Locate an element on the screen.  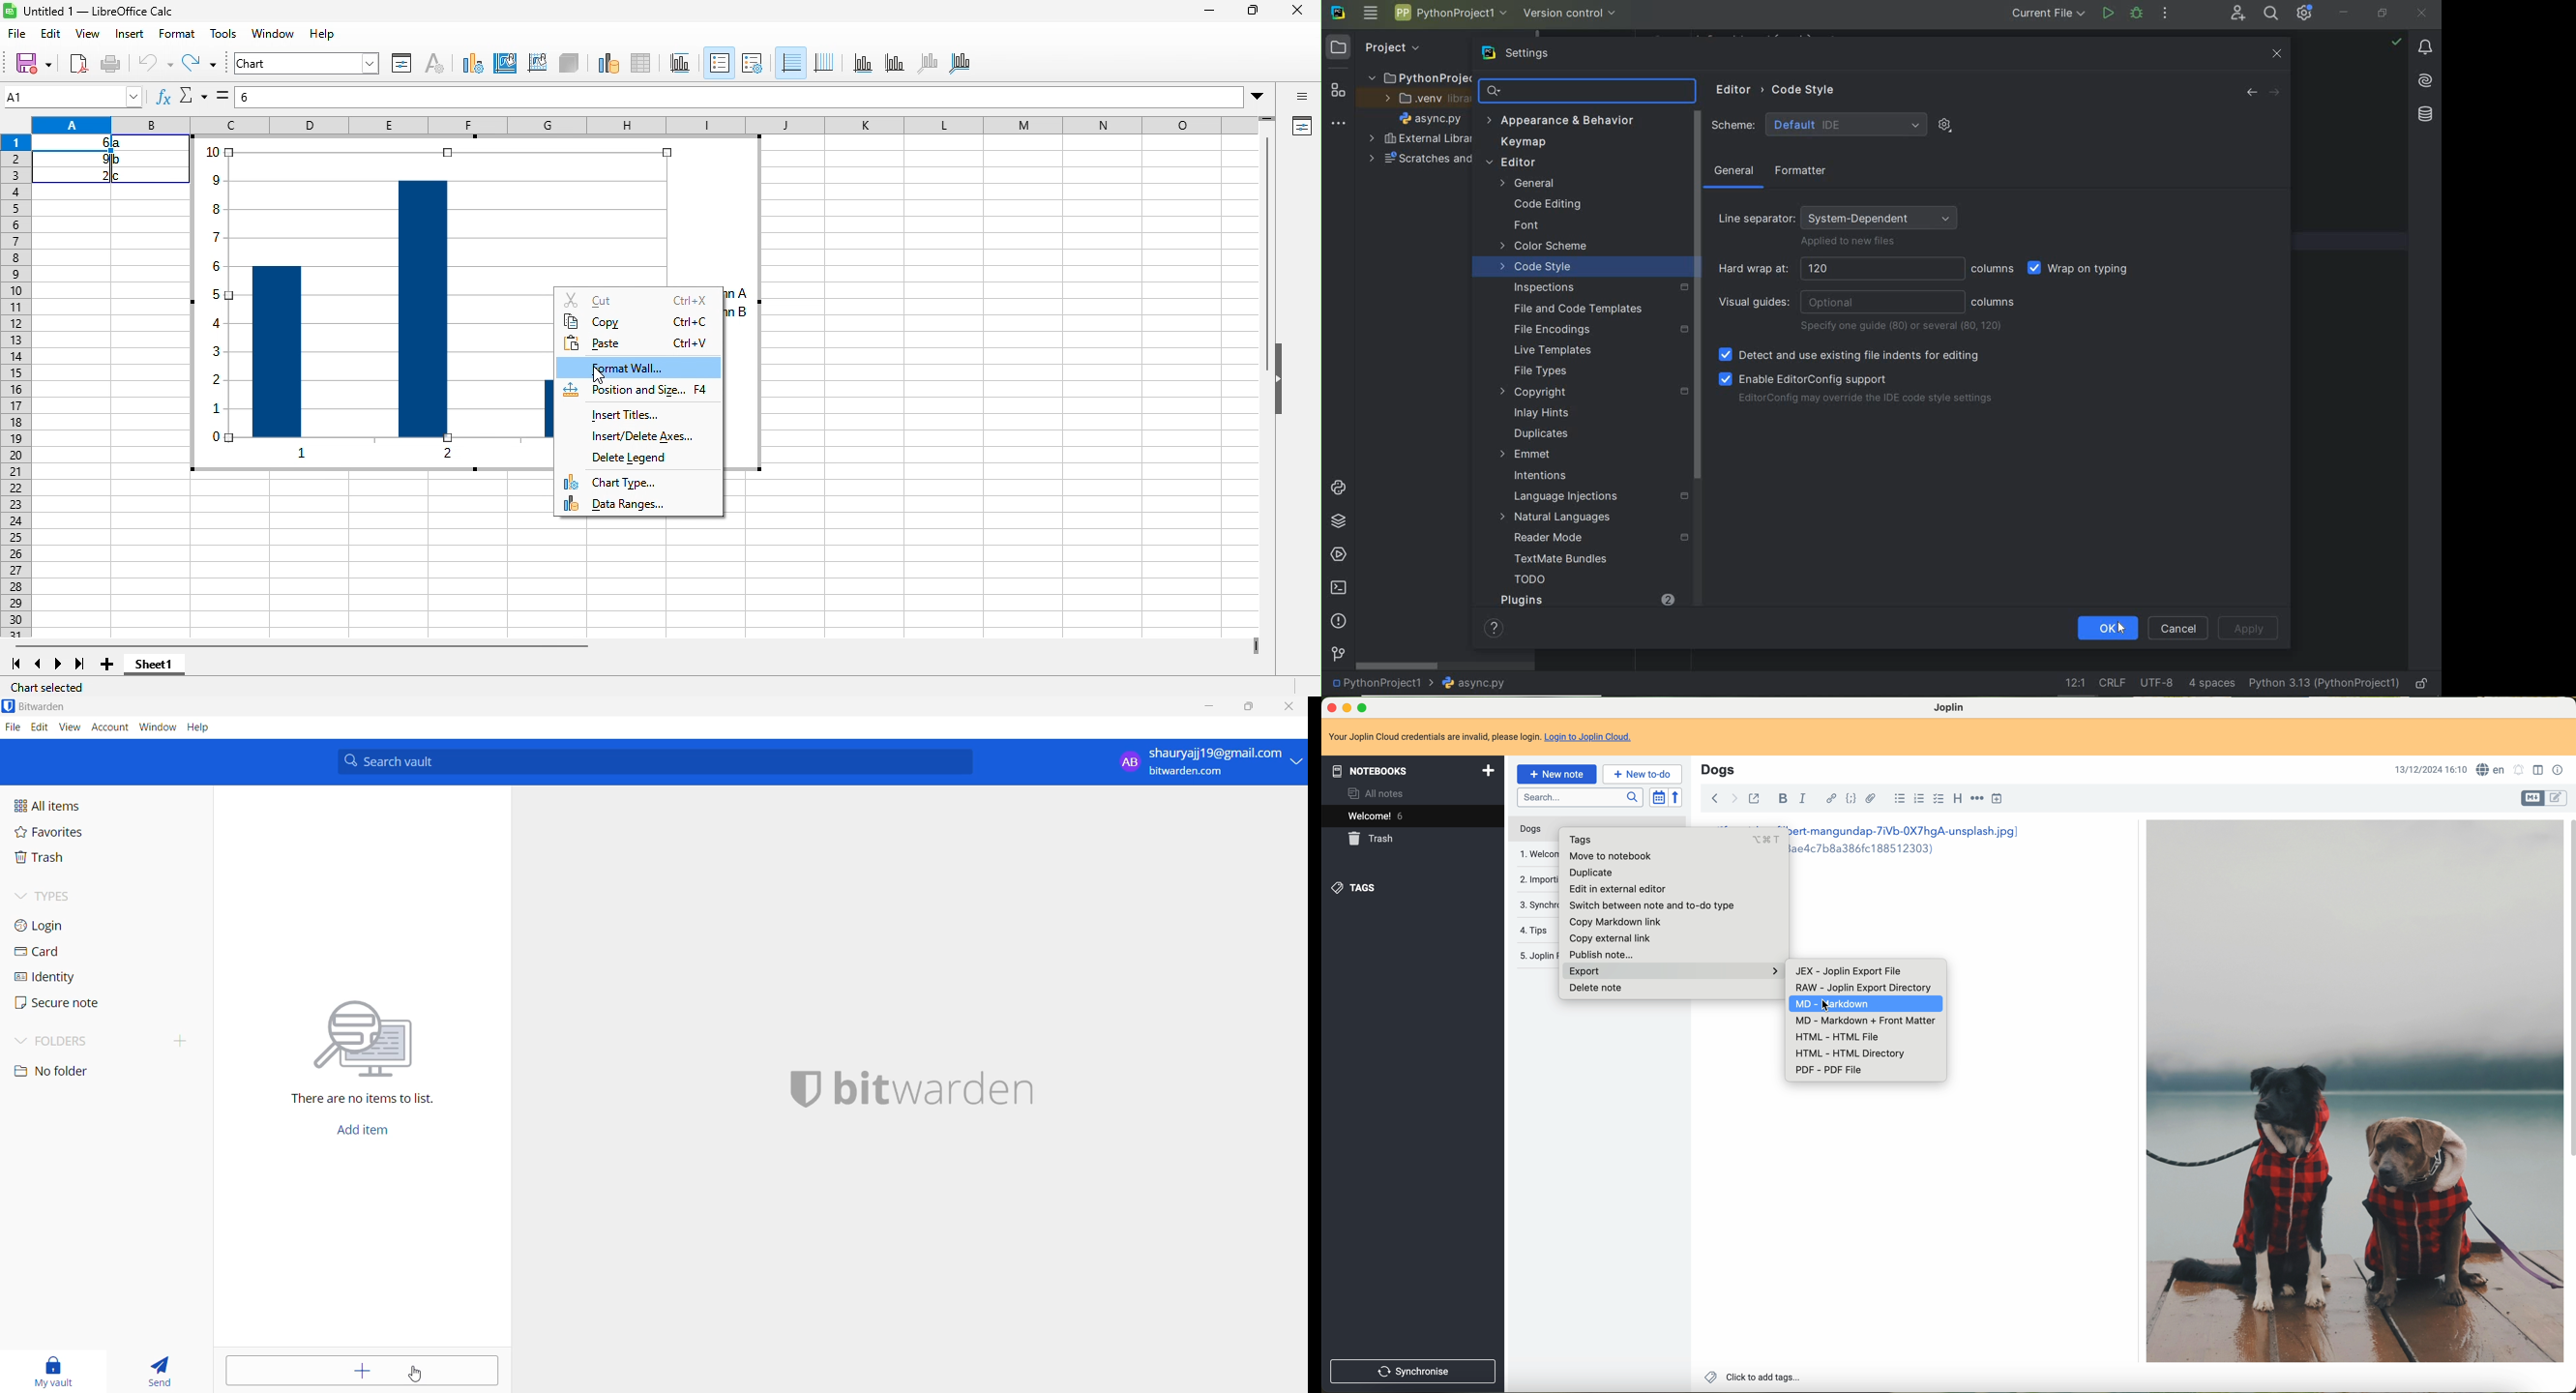
welcome is located at coordinates (1413, 818).